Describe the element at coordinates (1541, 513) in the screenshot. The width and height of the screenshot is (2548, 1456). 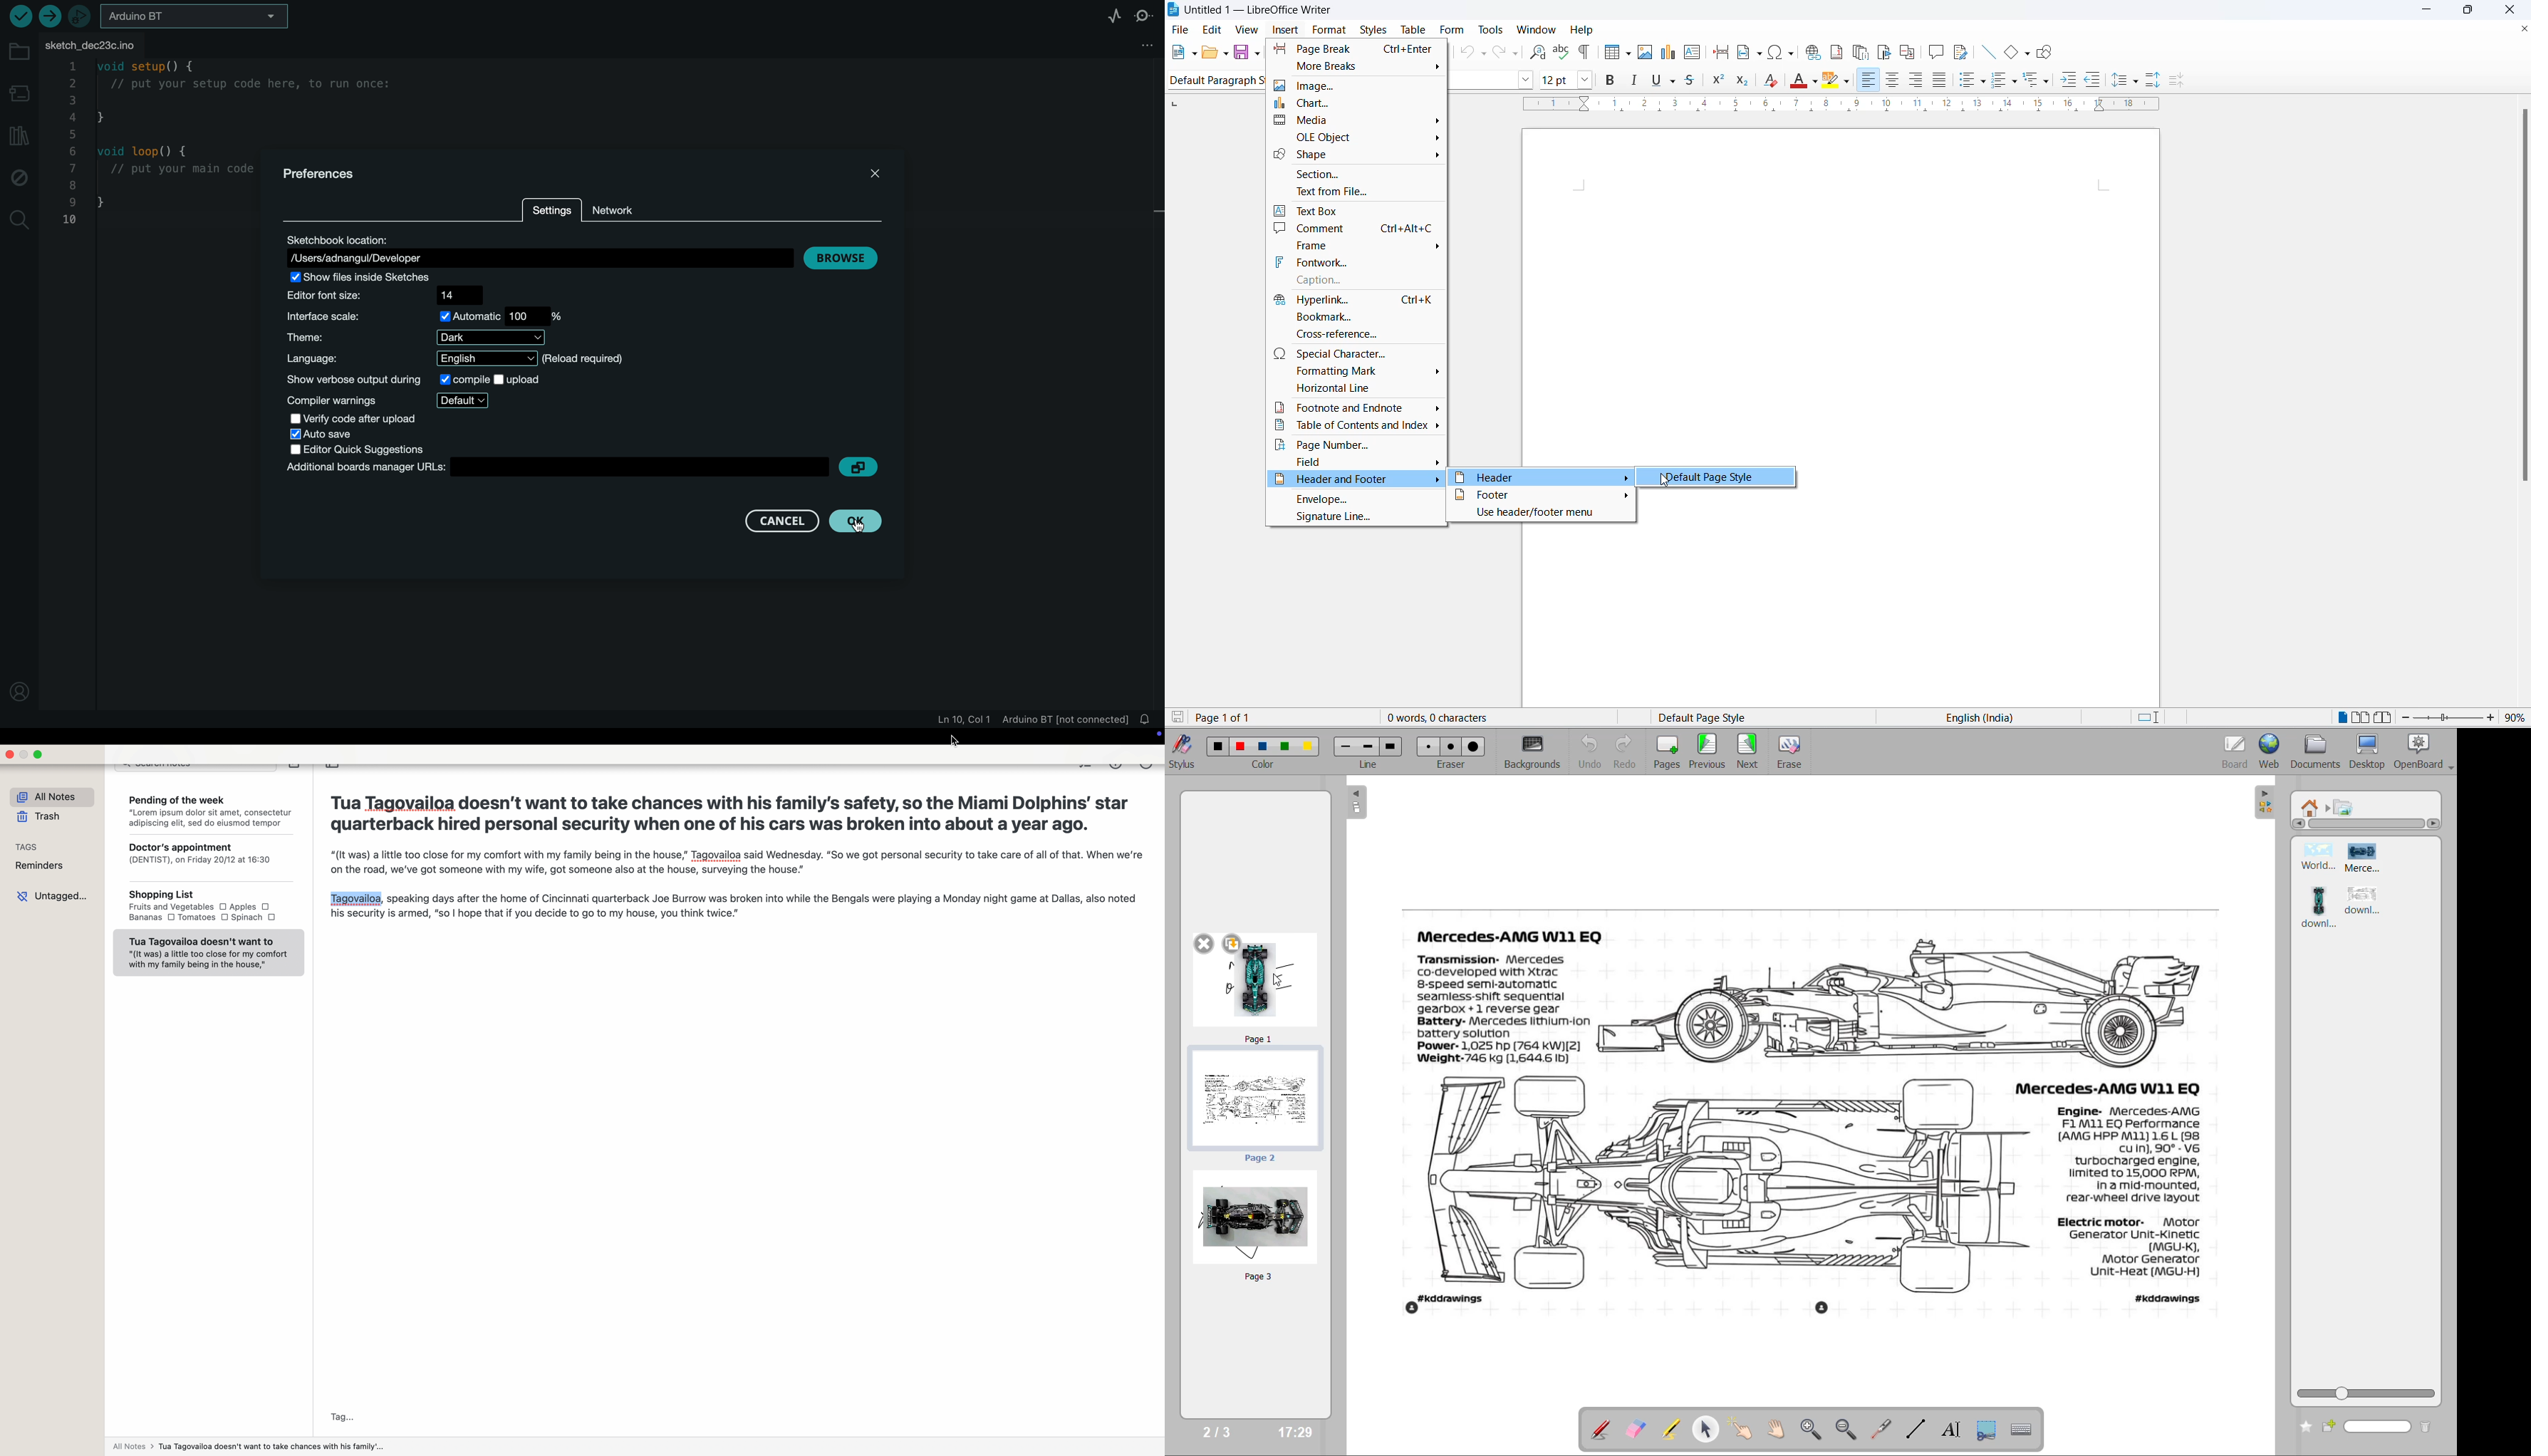
I see `use header/footer menu` at that location.